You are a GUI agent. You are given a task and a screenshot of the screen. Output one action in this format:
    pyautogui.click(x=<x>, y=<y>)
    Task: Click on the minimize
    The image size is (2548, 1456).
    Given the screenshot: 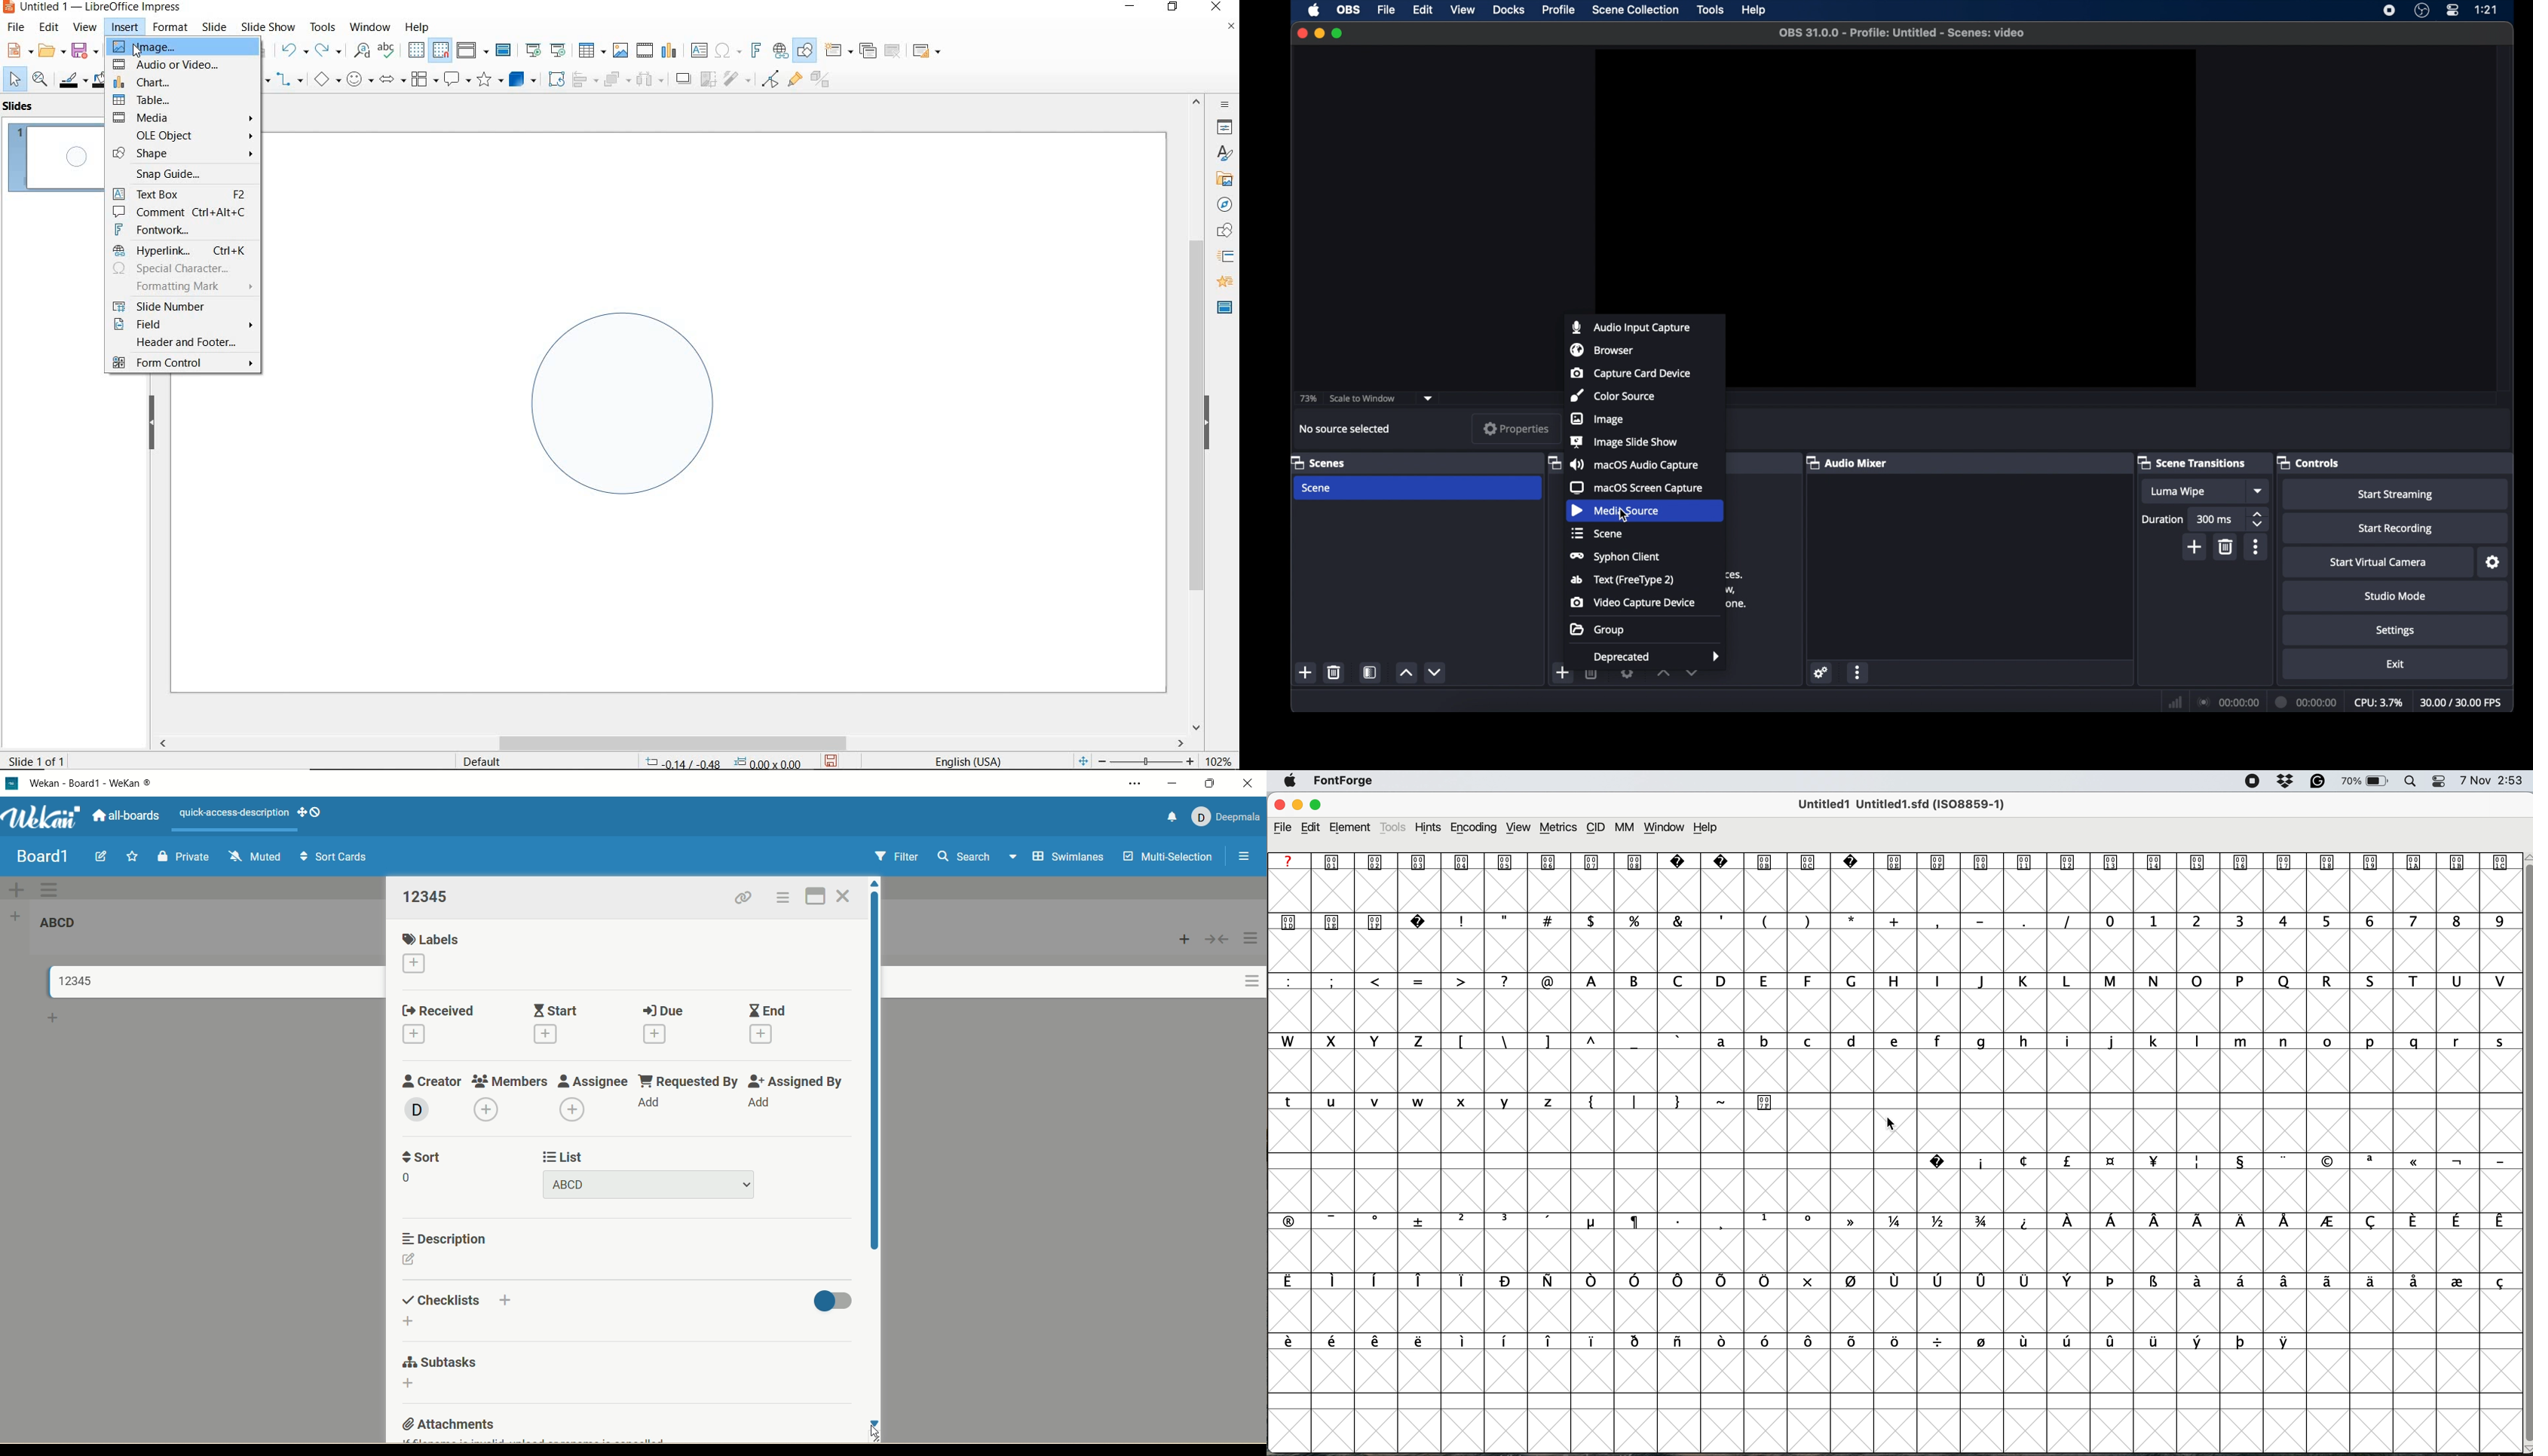 What is the action you would take?
    pyautogui.click(x=1132, y=8)
    